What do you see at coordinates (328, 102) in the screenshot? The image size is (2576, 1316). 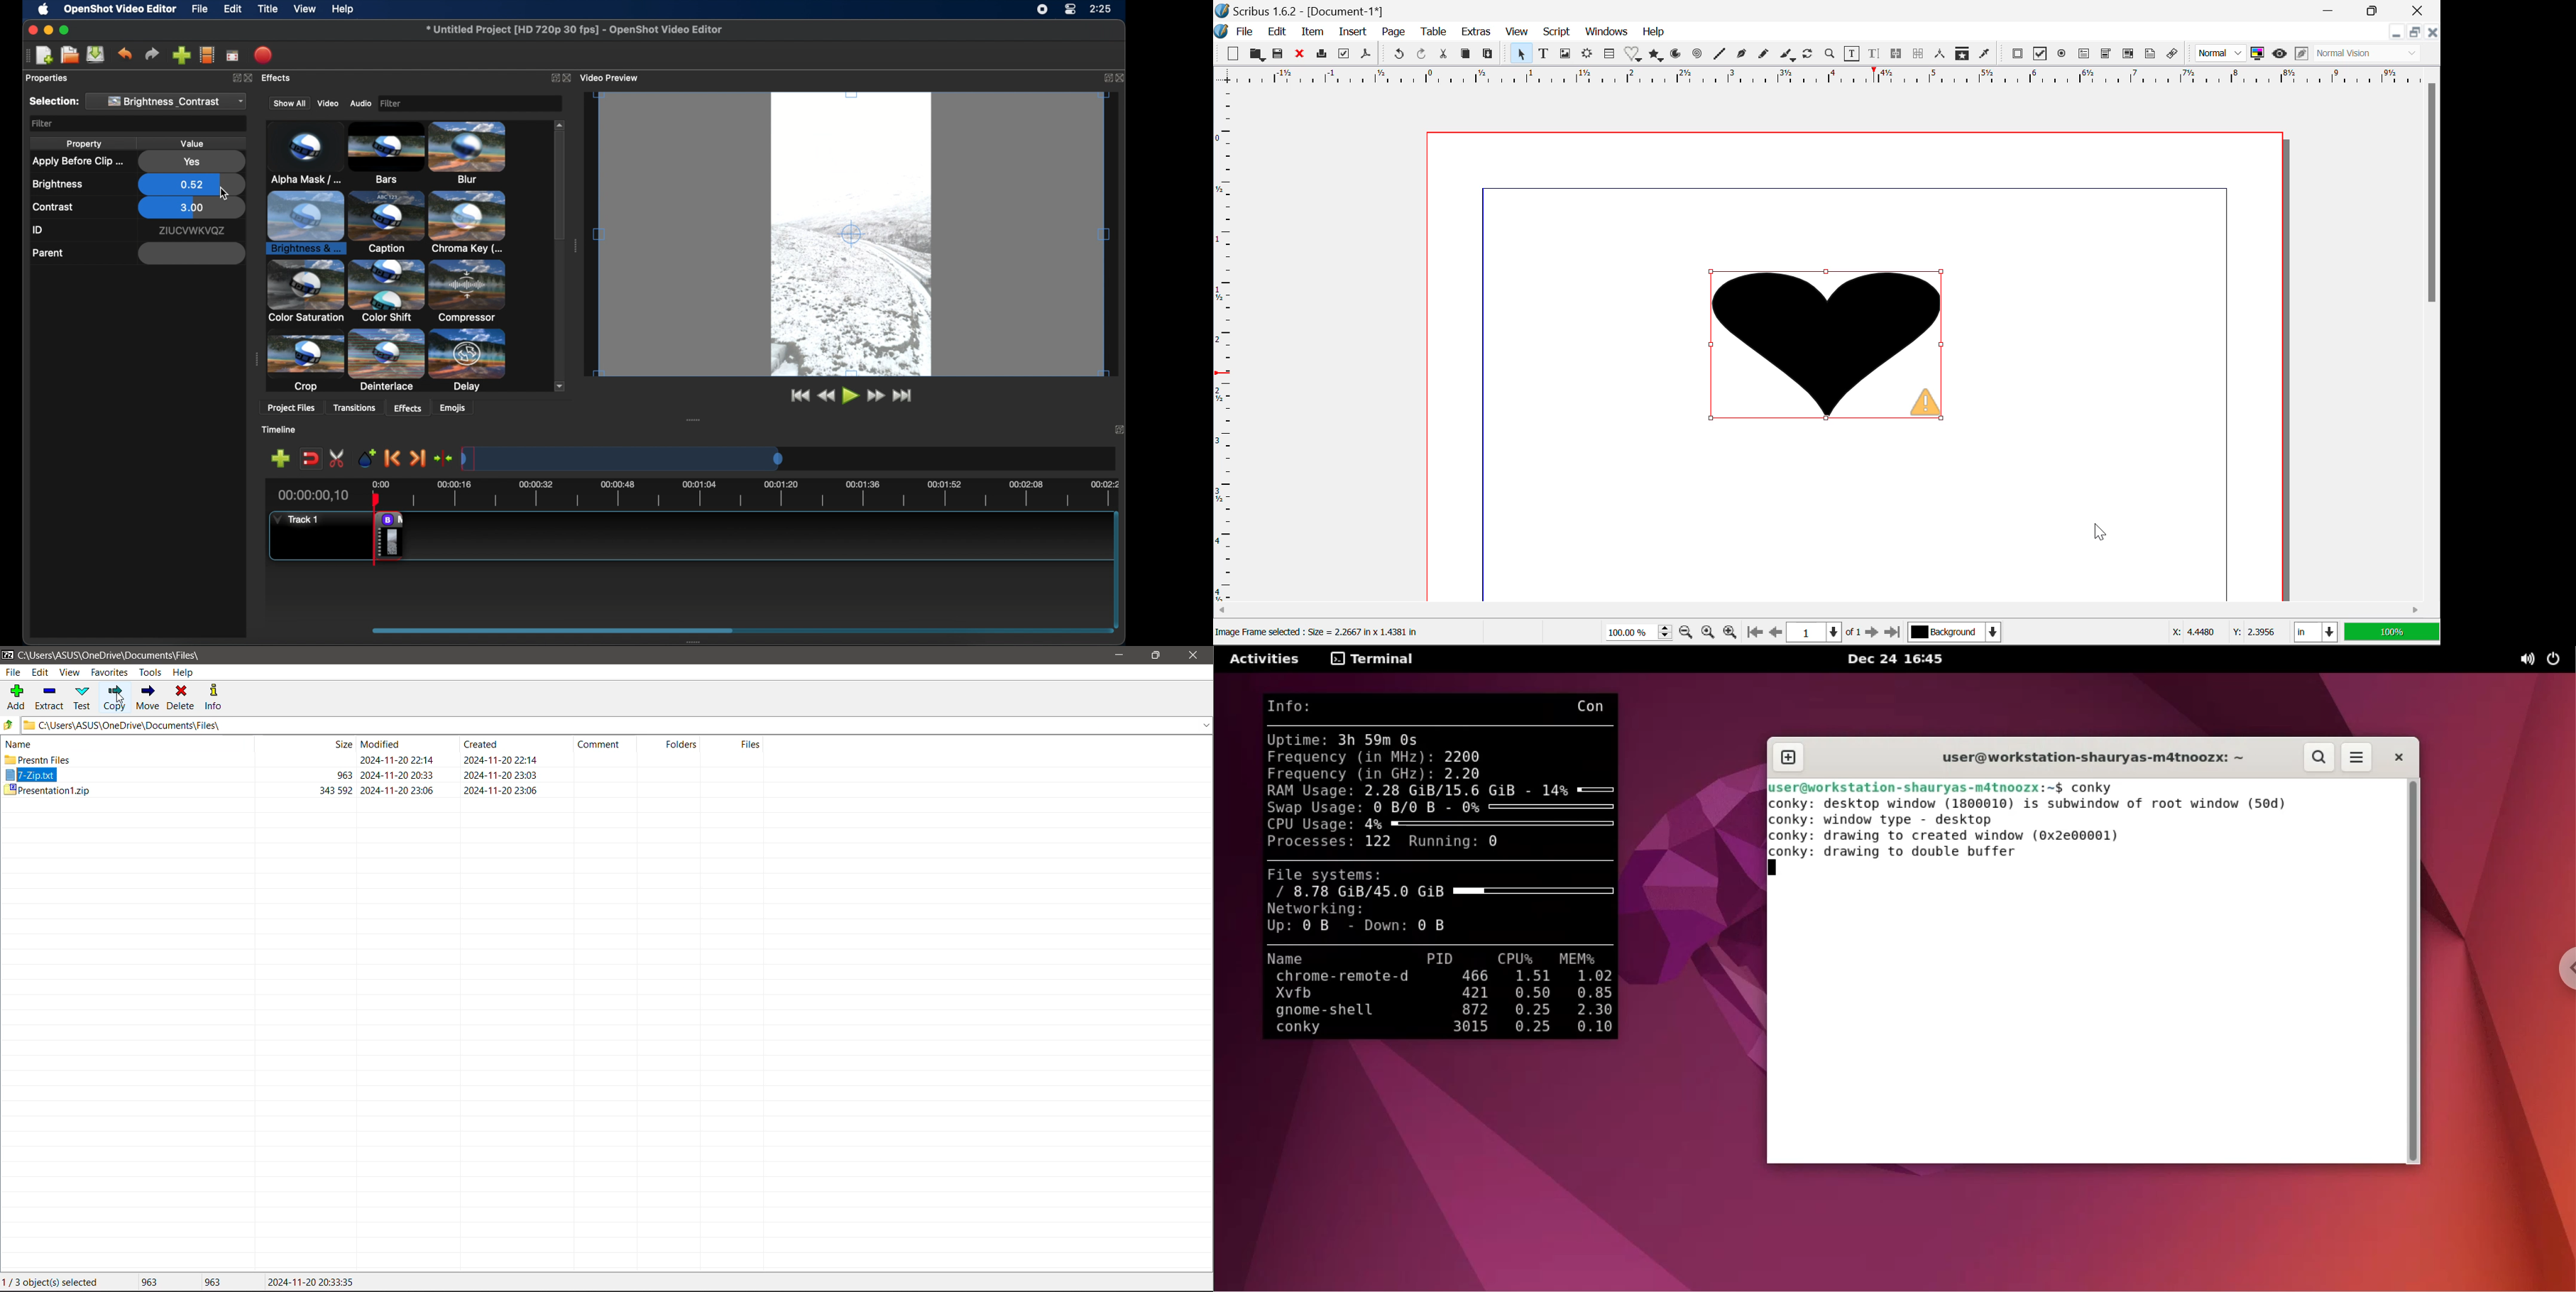 I see `video` at bounding box center [328, 102].